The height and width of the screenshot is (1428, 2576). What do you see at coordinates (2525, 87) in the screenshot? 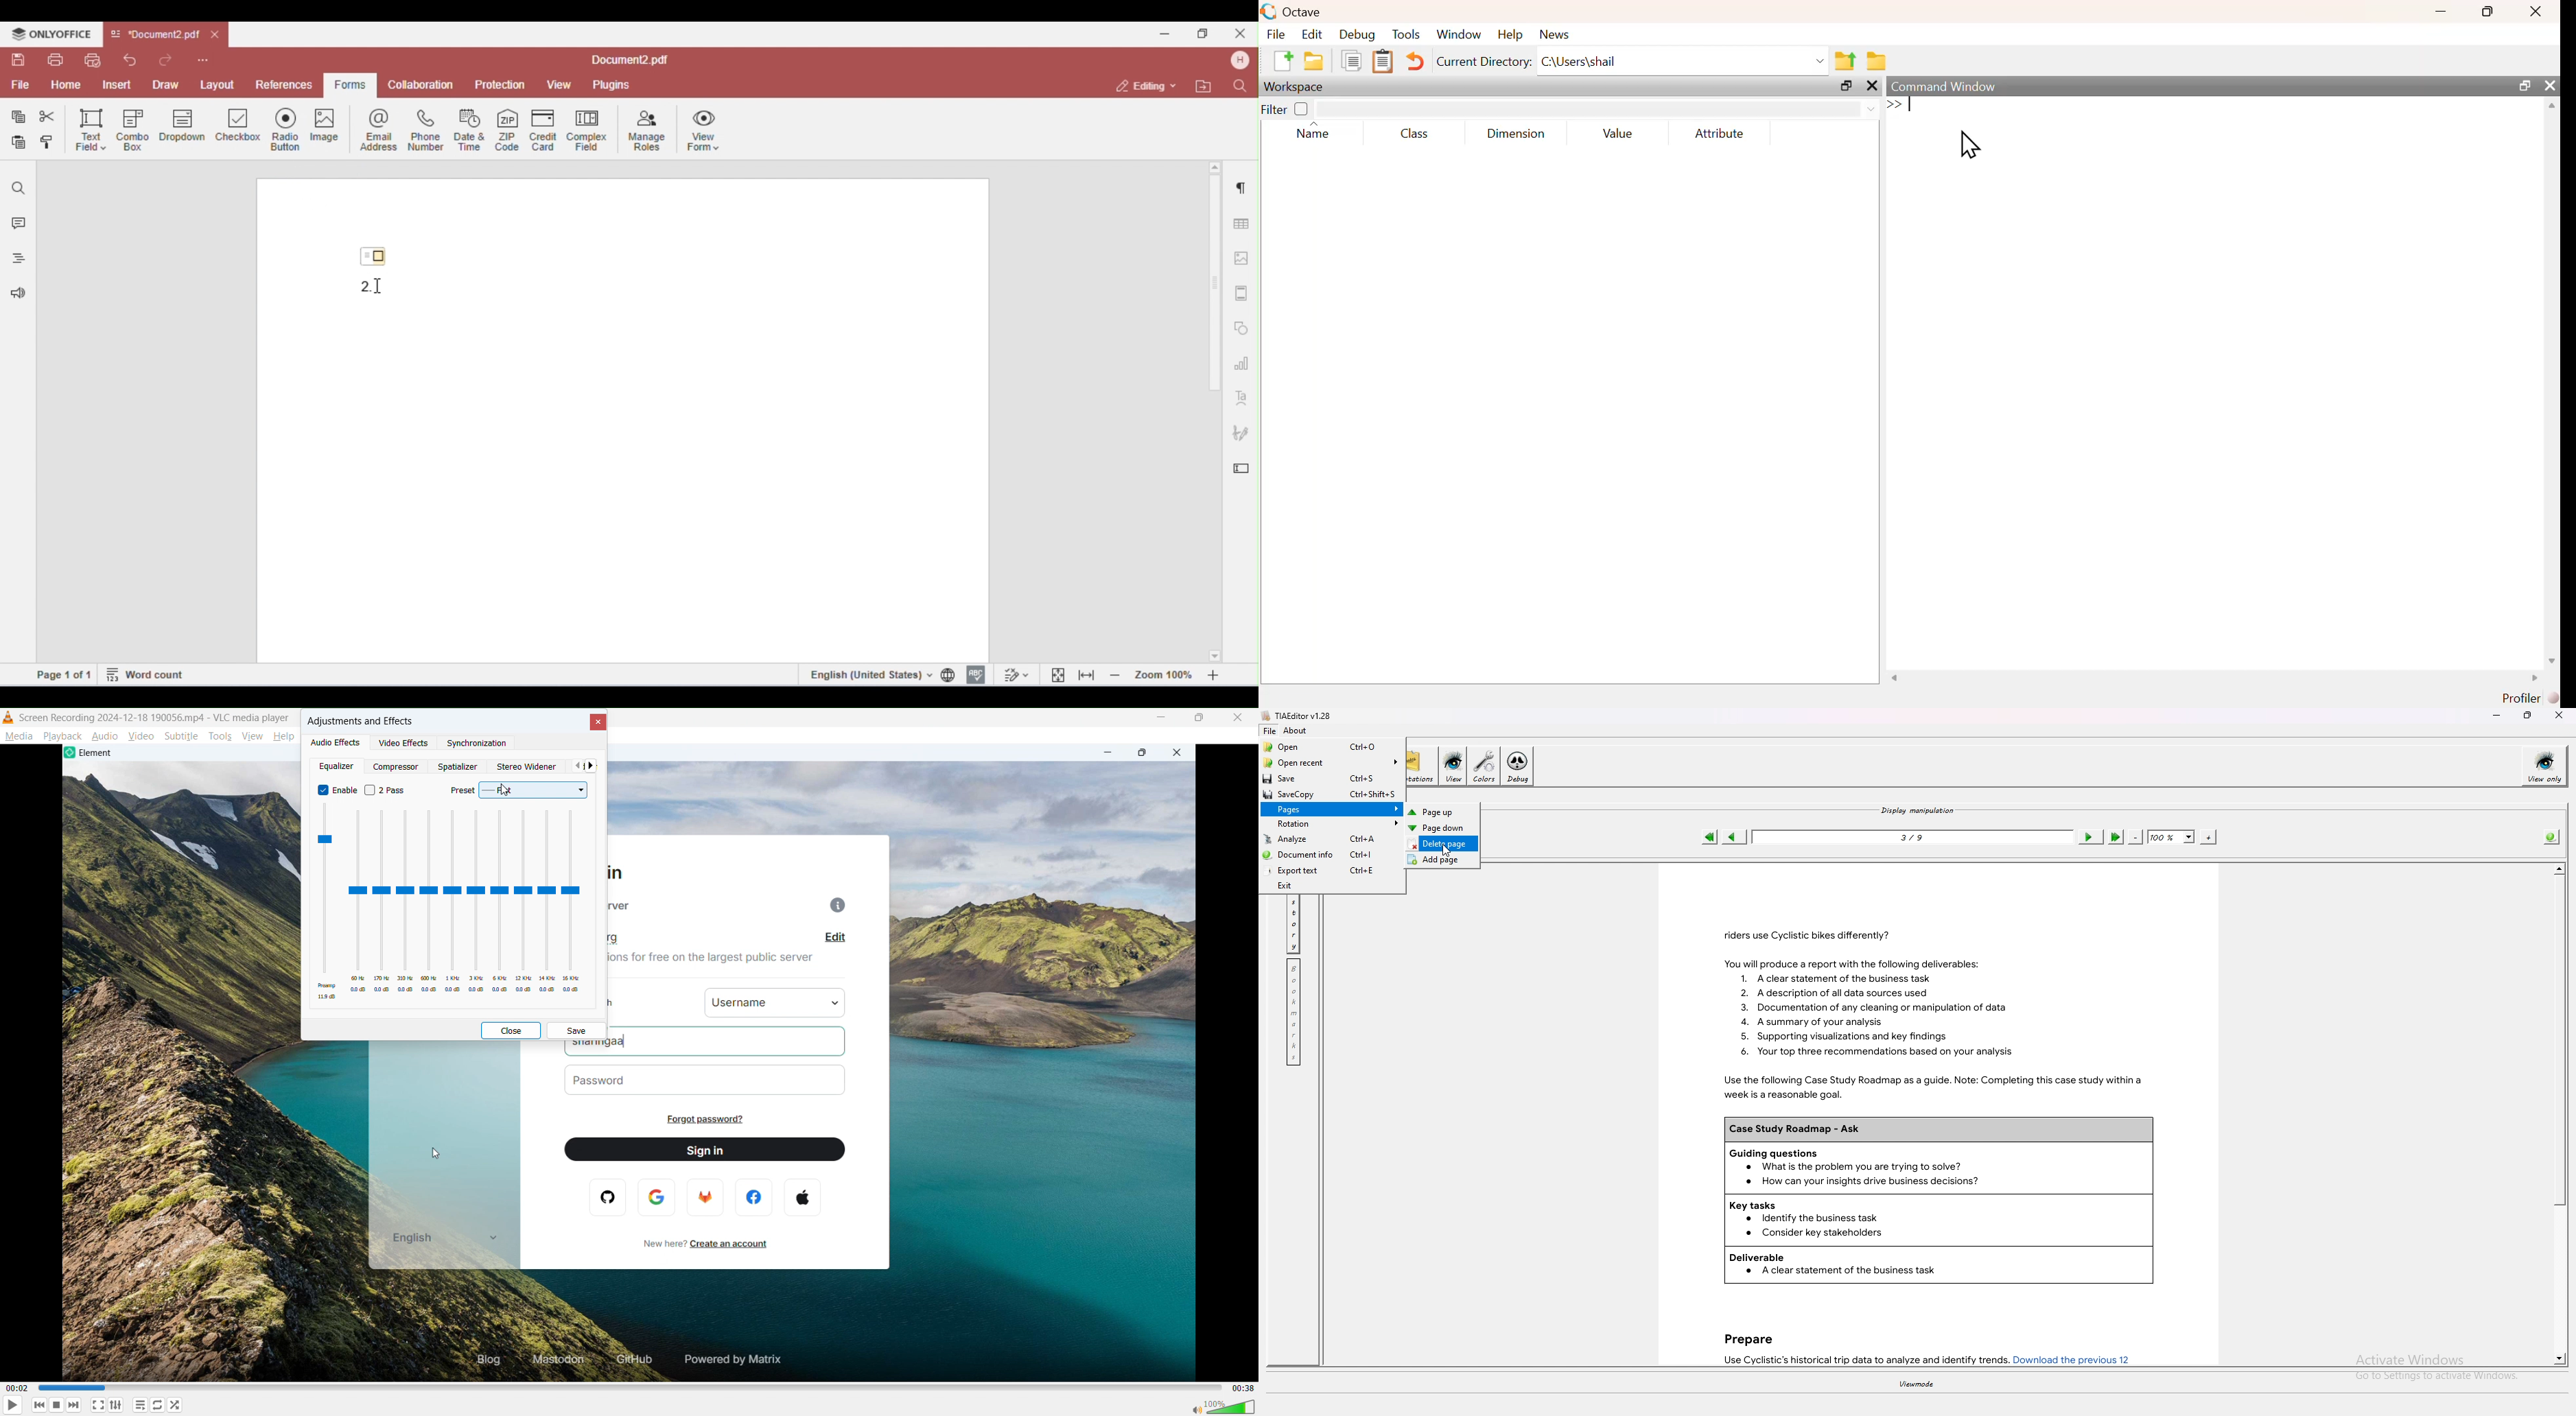
I see `maximize` at bounding box center [2525, 87].